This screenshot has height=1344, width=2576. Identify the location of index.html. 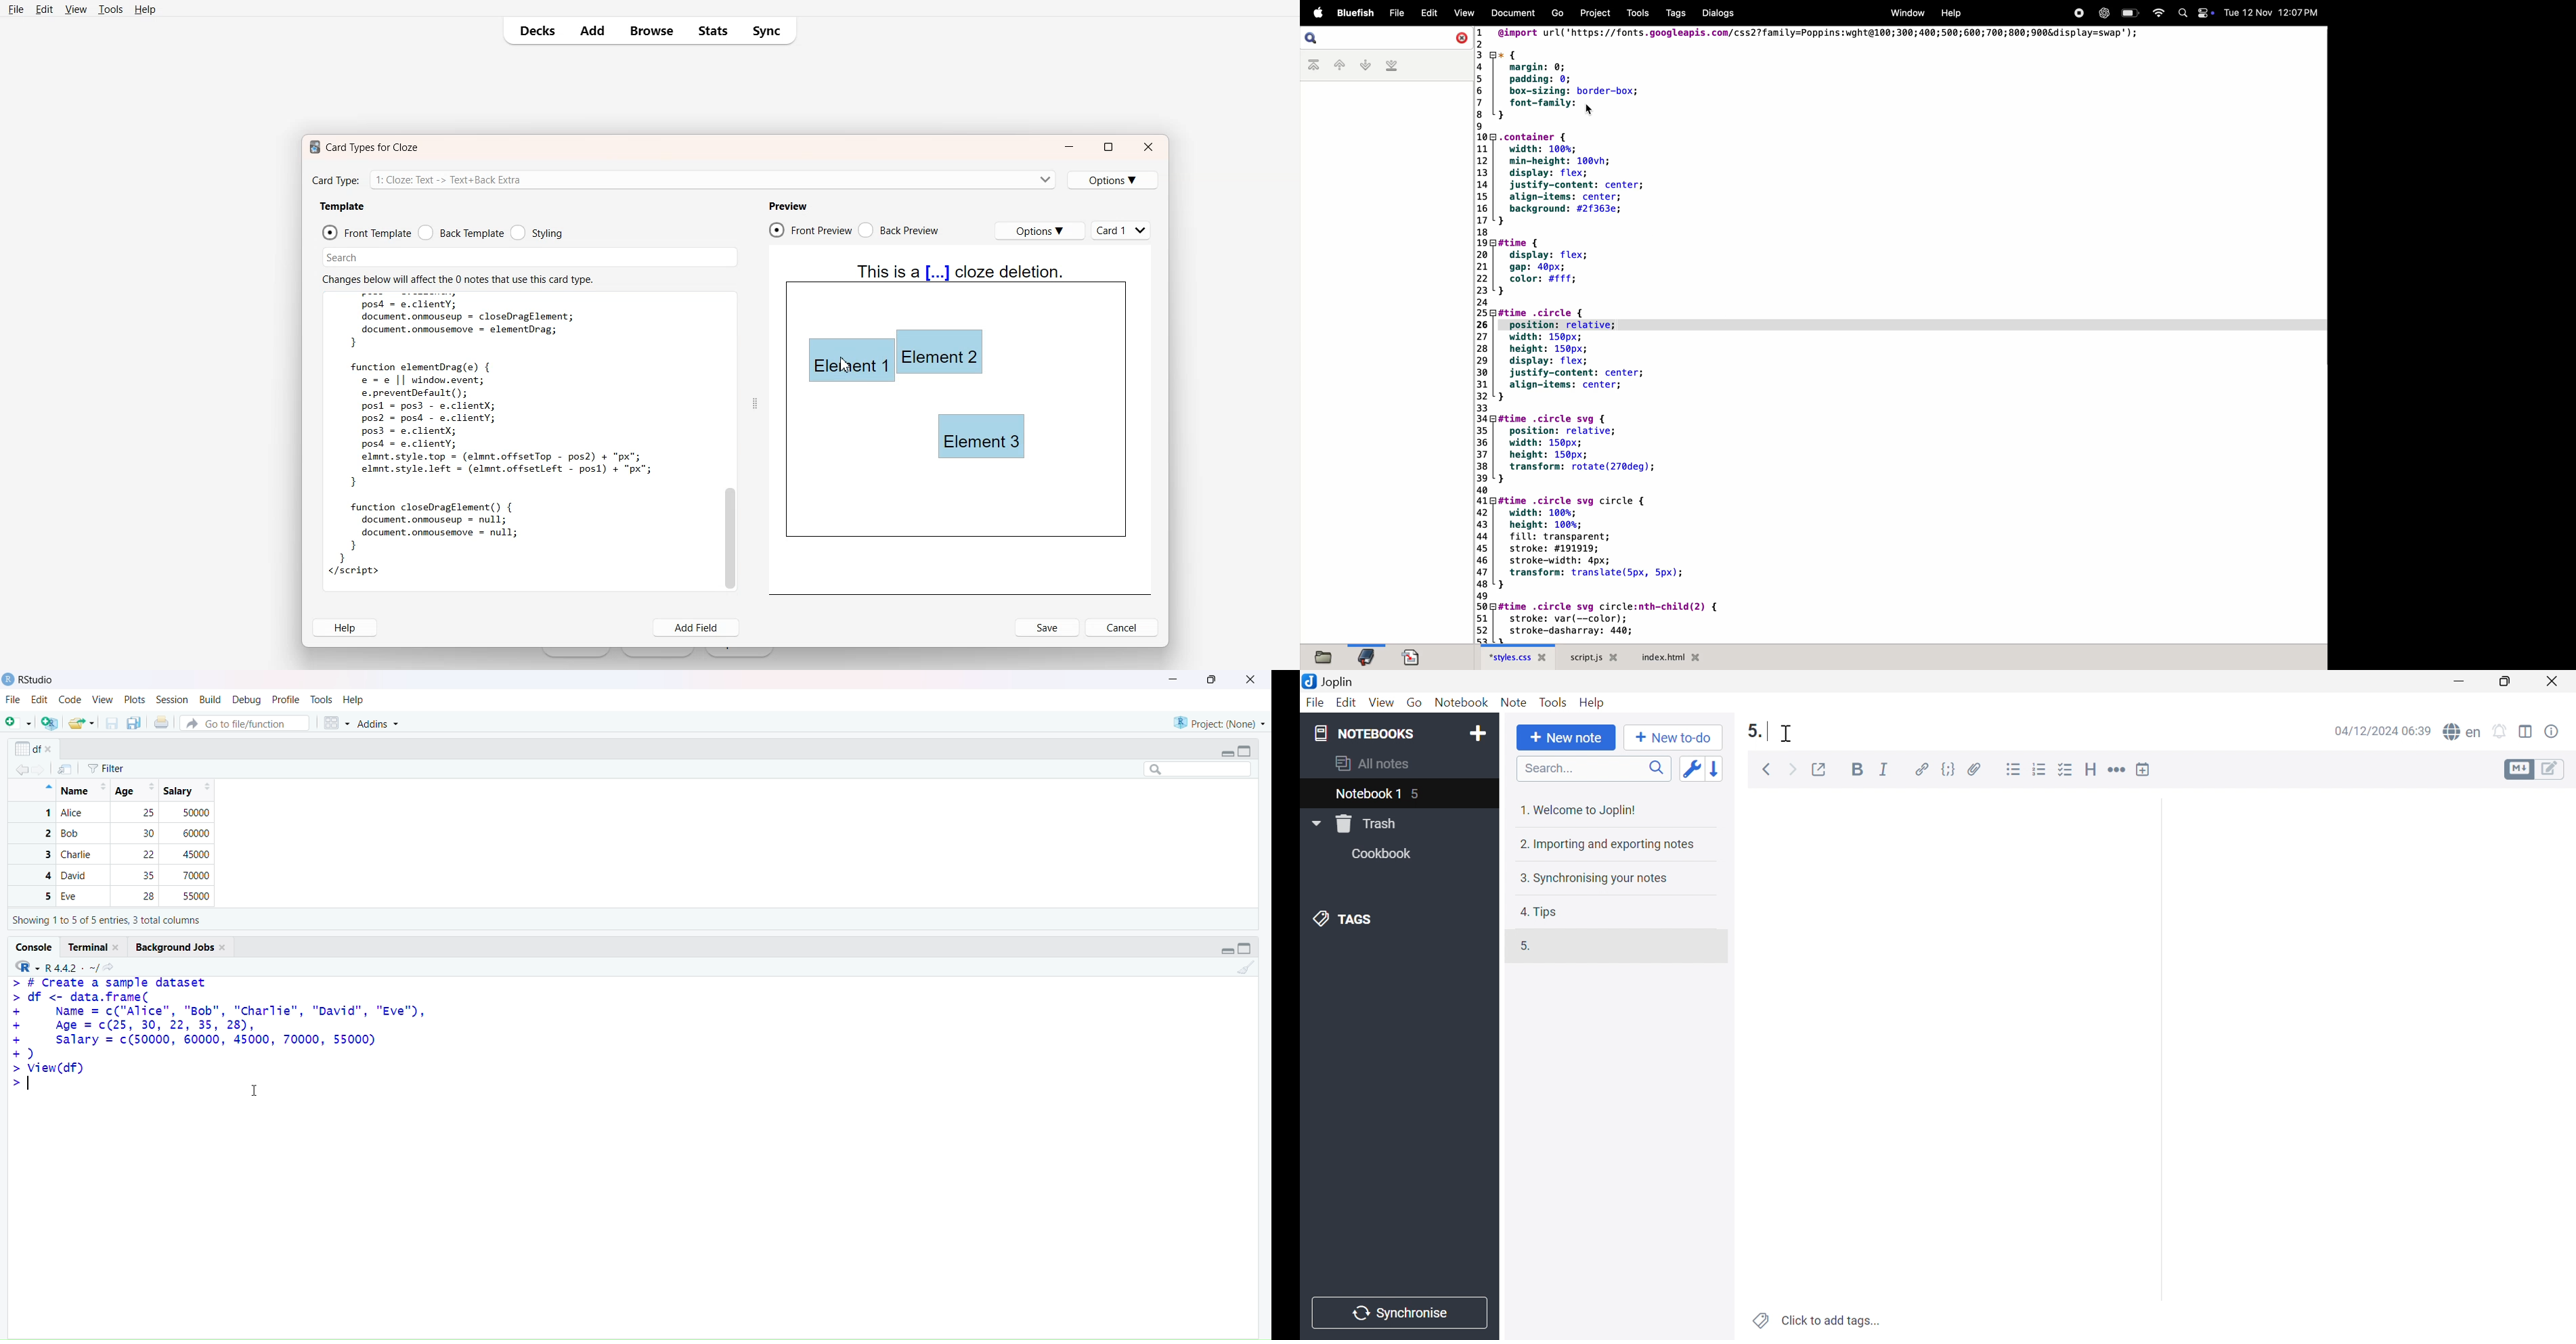
(1668, 657).